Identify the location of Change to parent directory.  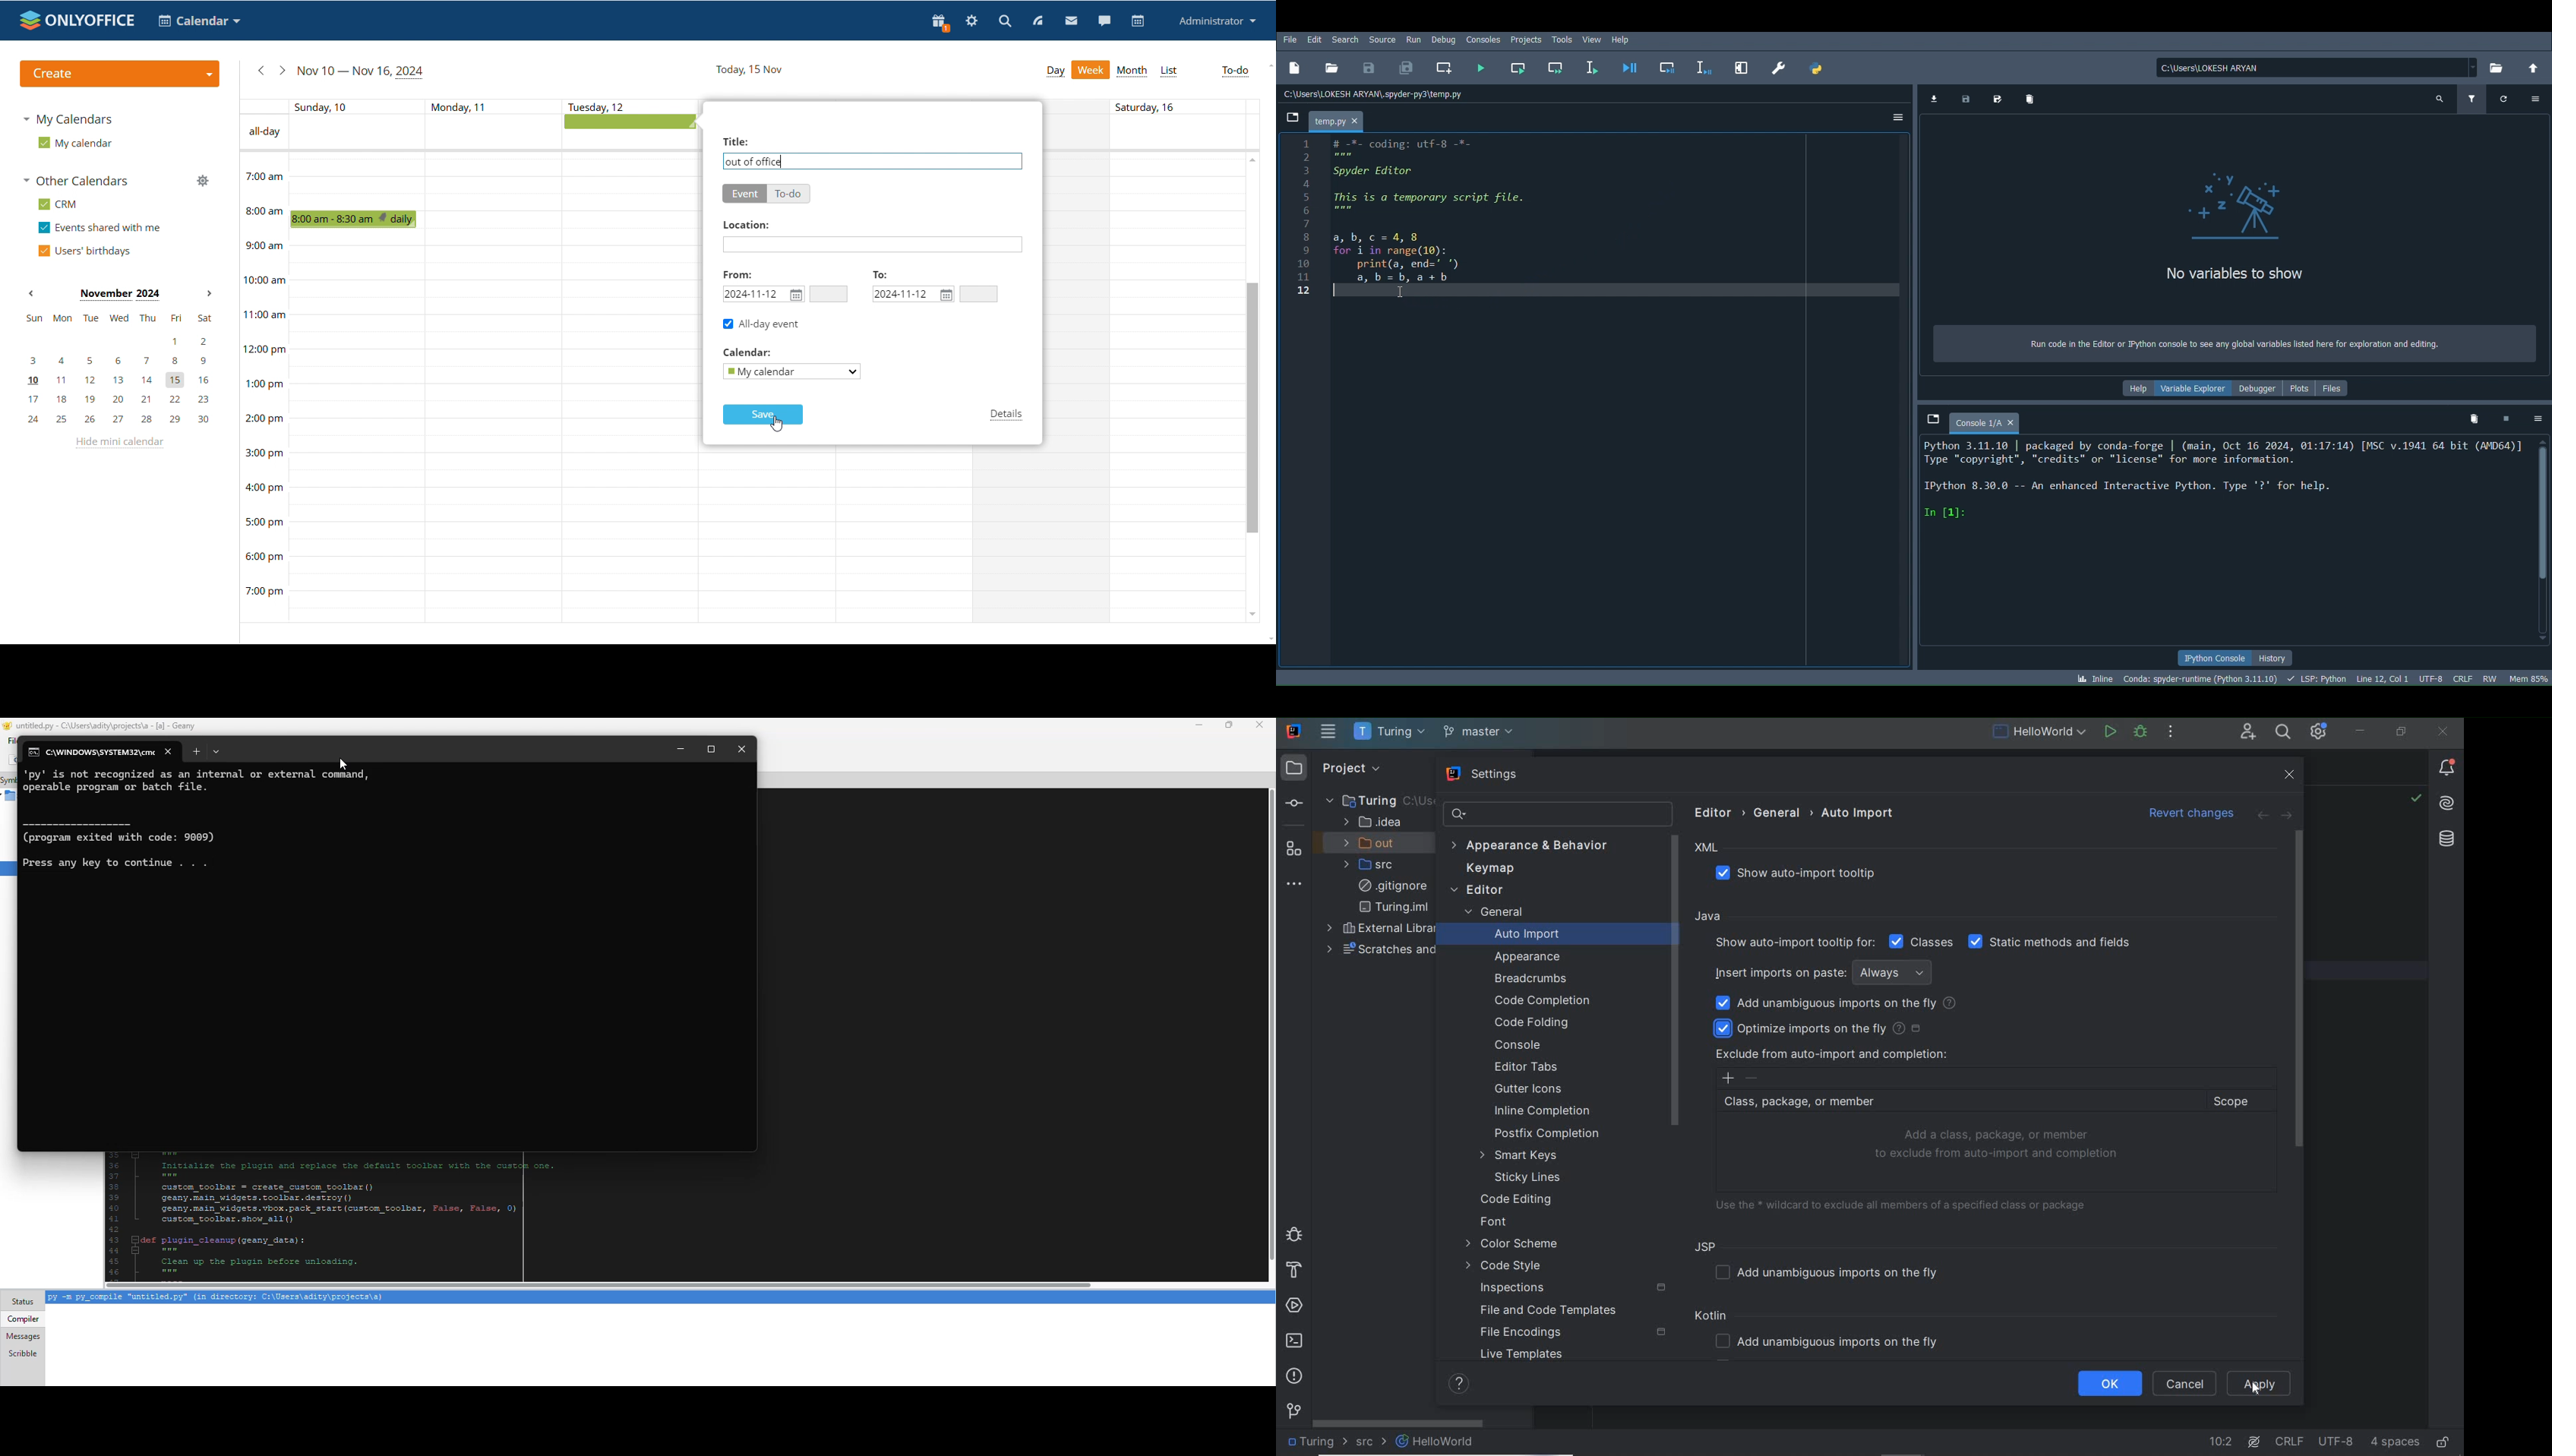
(2532, 66).